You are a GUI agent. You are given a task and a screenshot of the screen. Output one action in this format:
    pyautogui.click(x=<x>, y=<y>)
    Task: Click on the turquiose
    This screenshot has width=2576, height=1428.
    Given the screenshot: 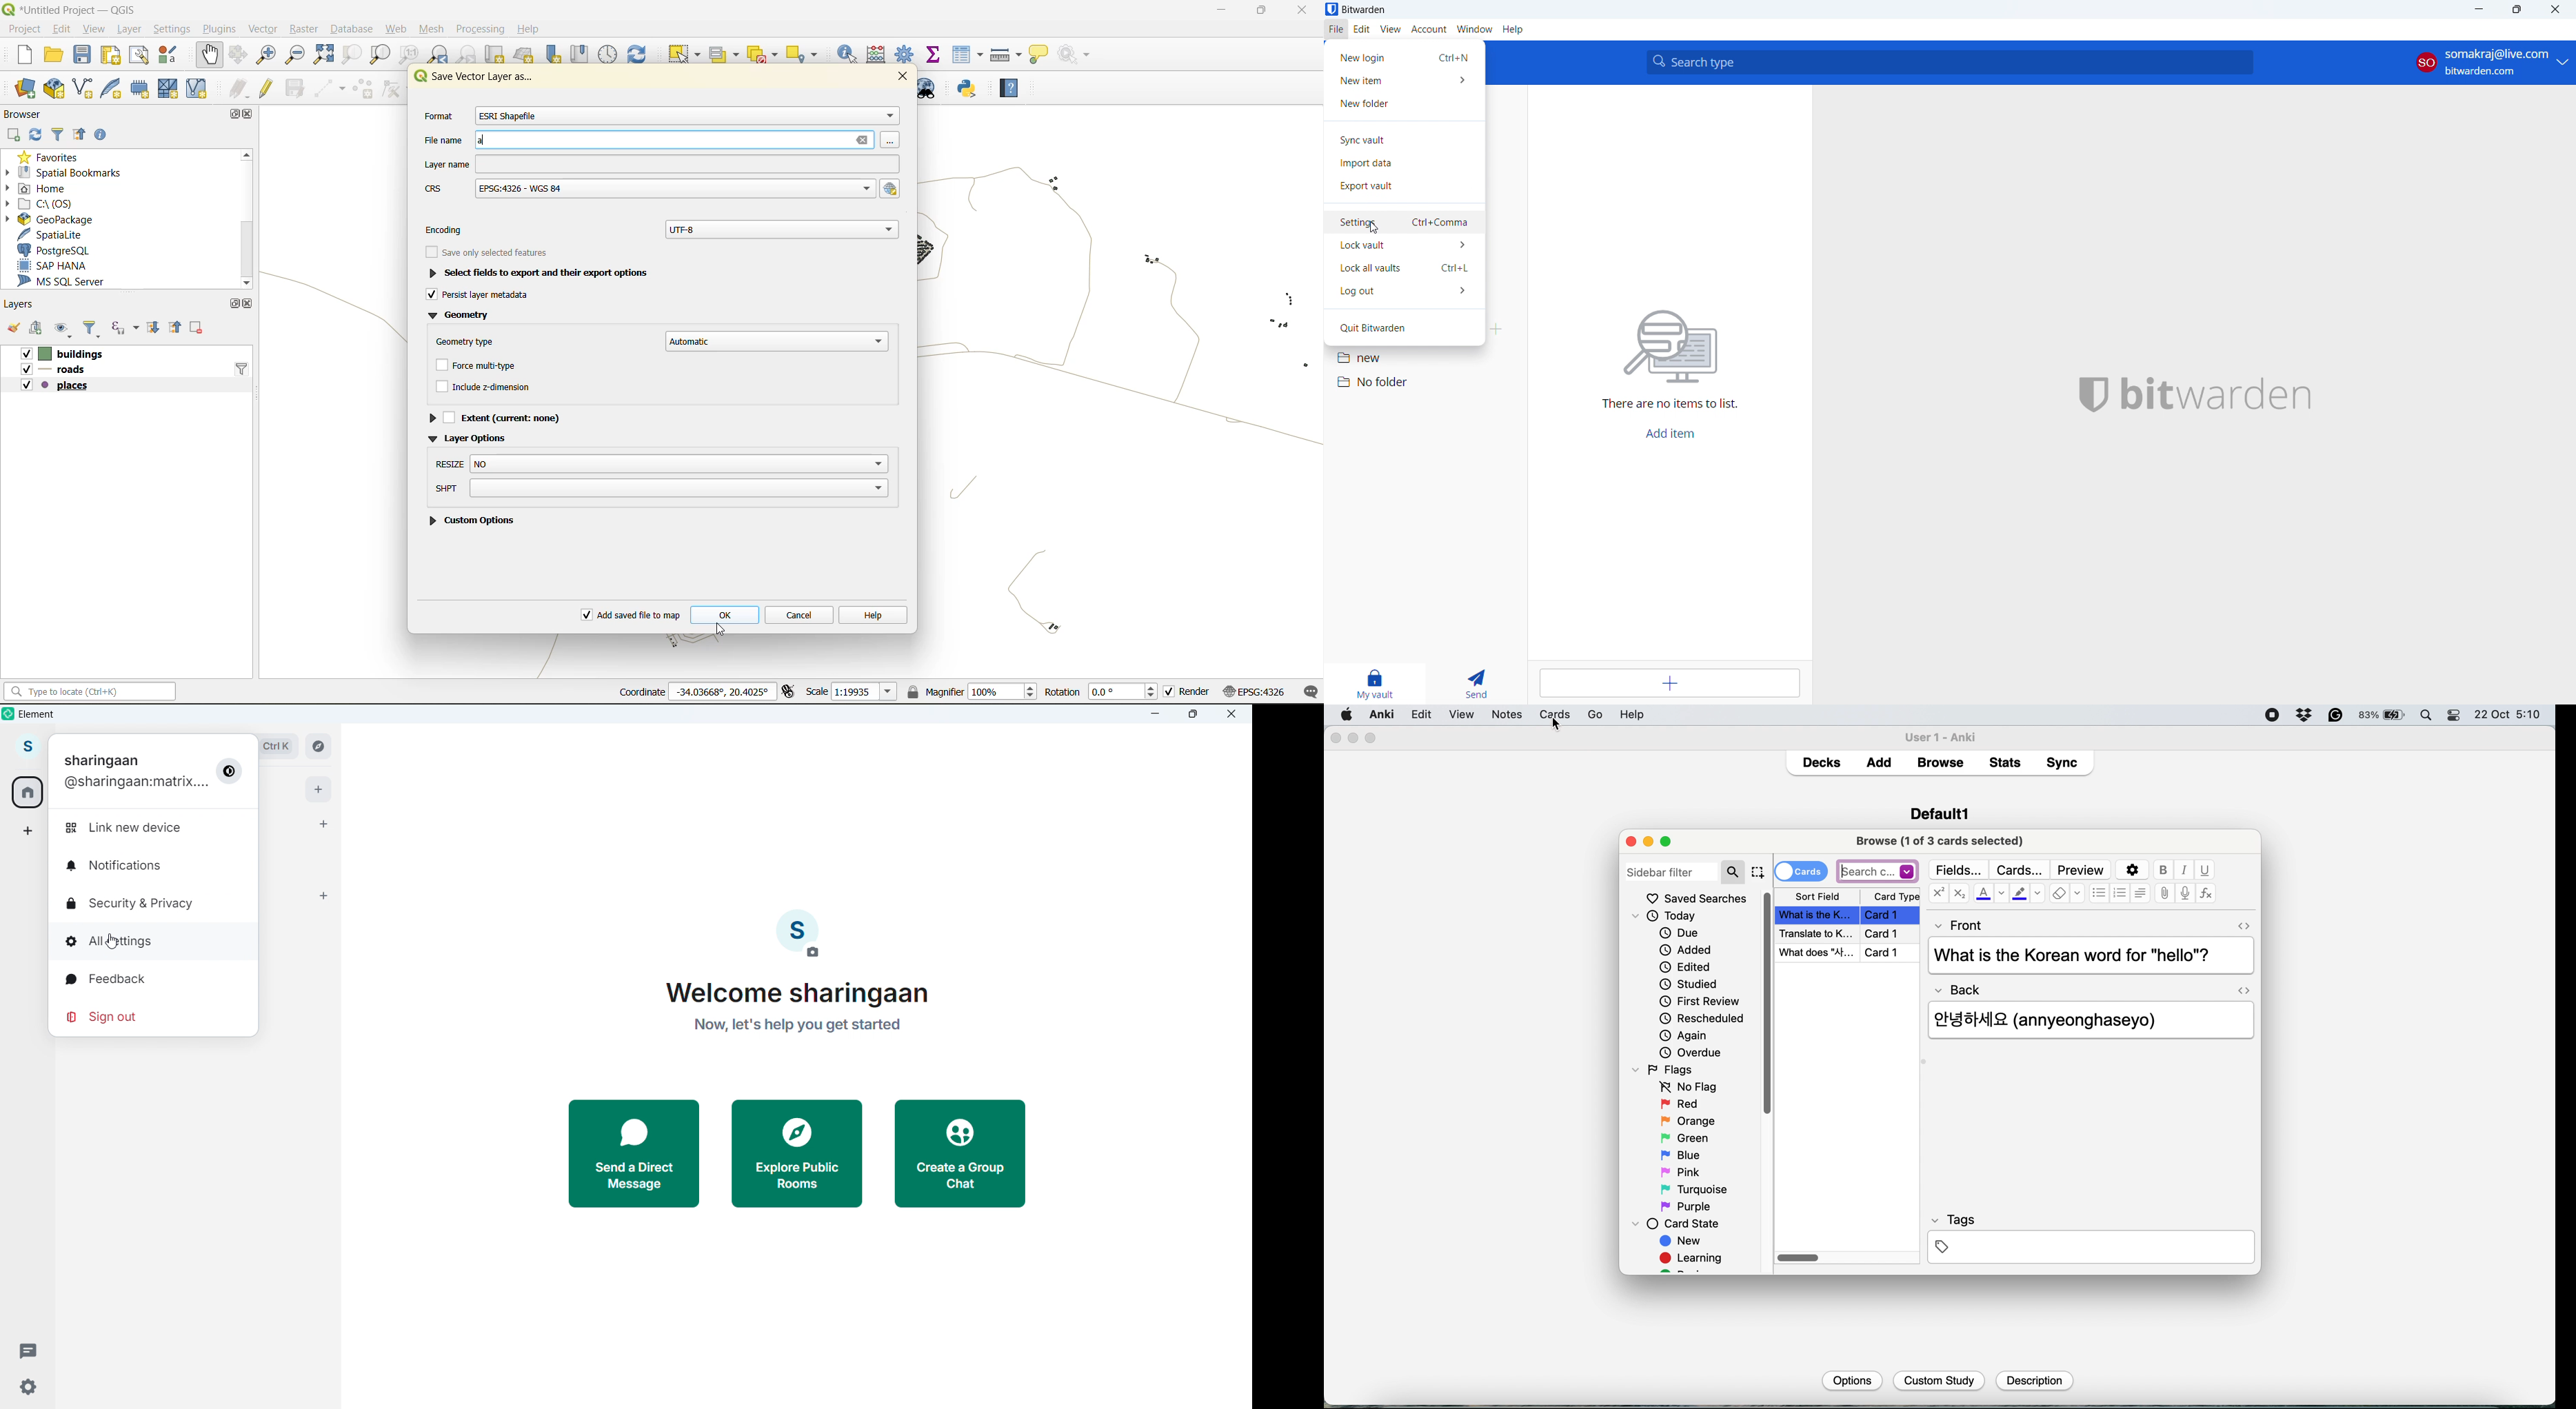 What is the action you would take?
    pyautogui.click(x=1692, y=1189)
    